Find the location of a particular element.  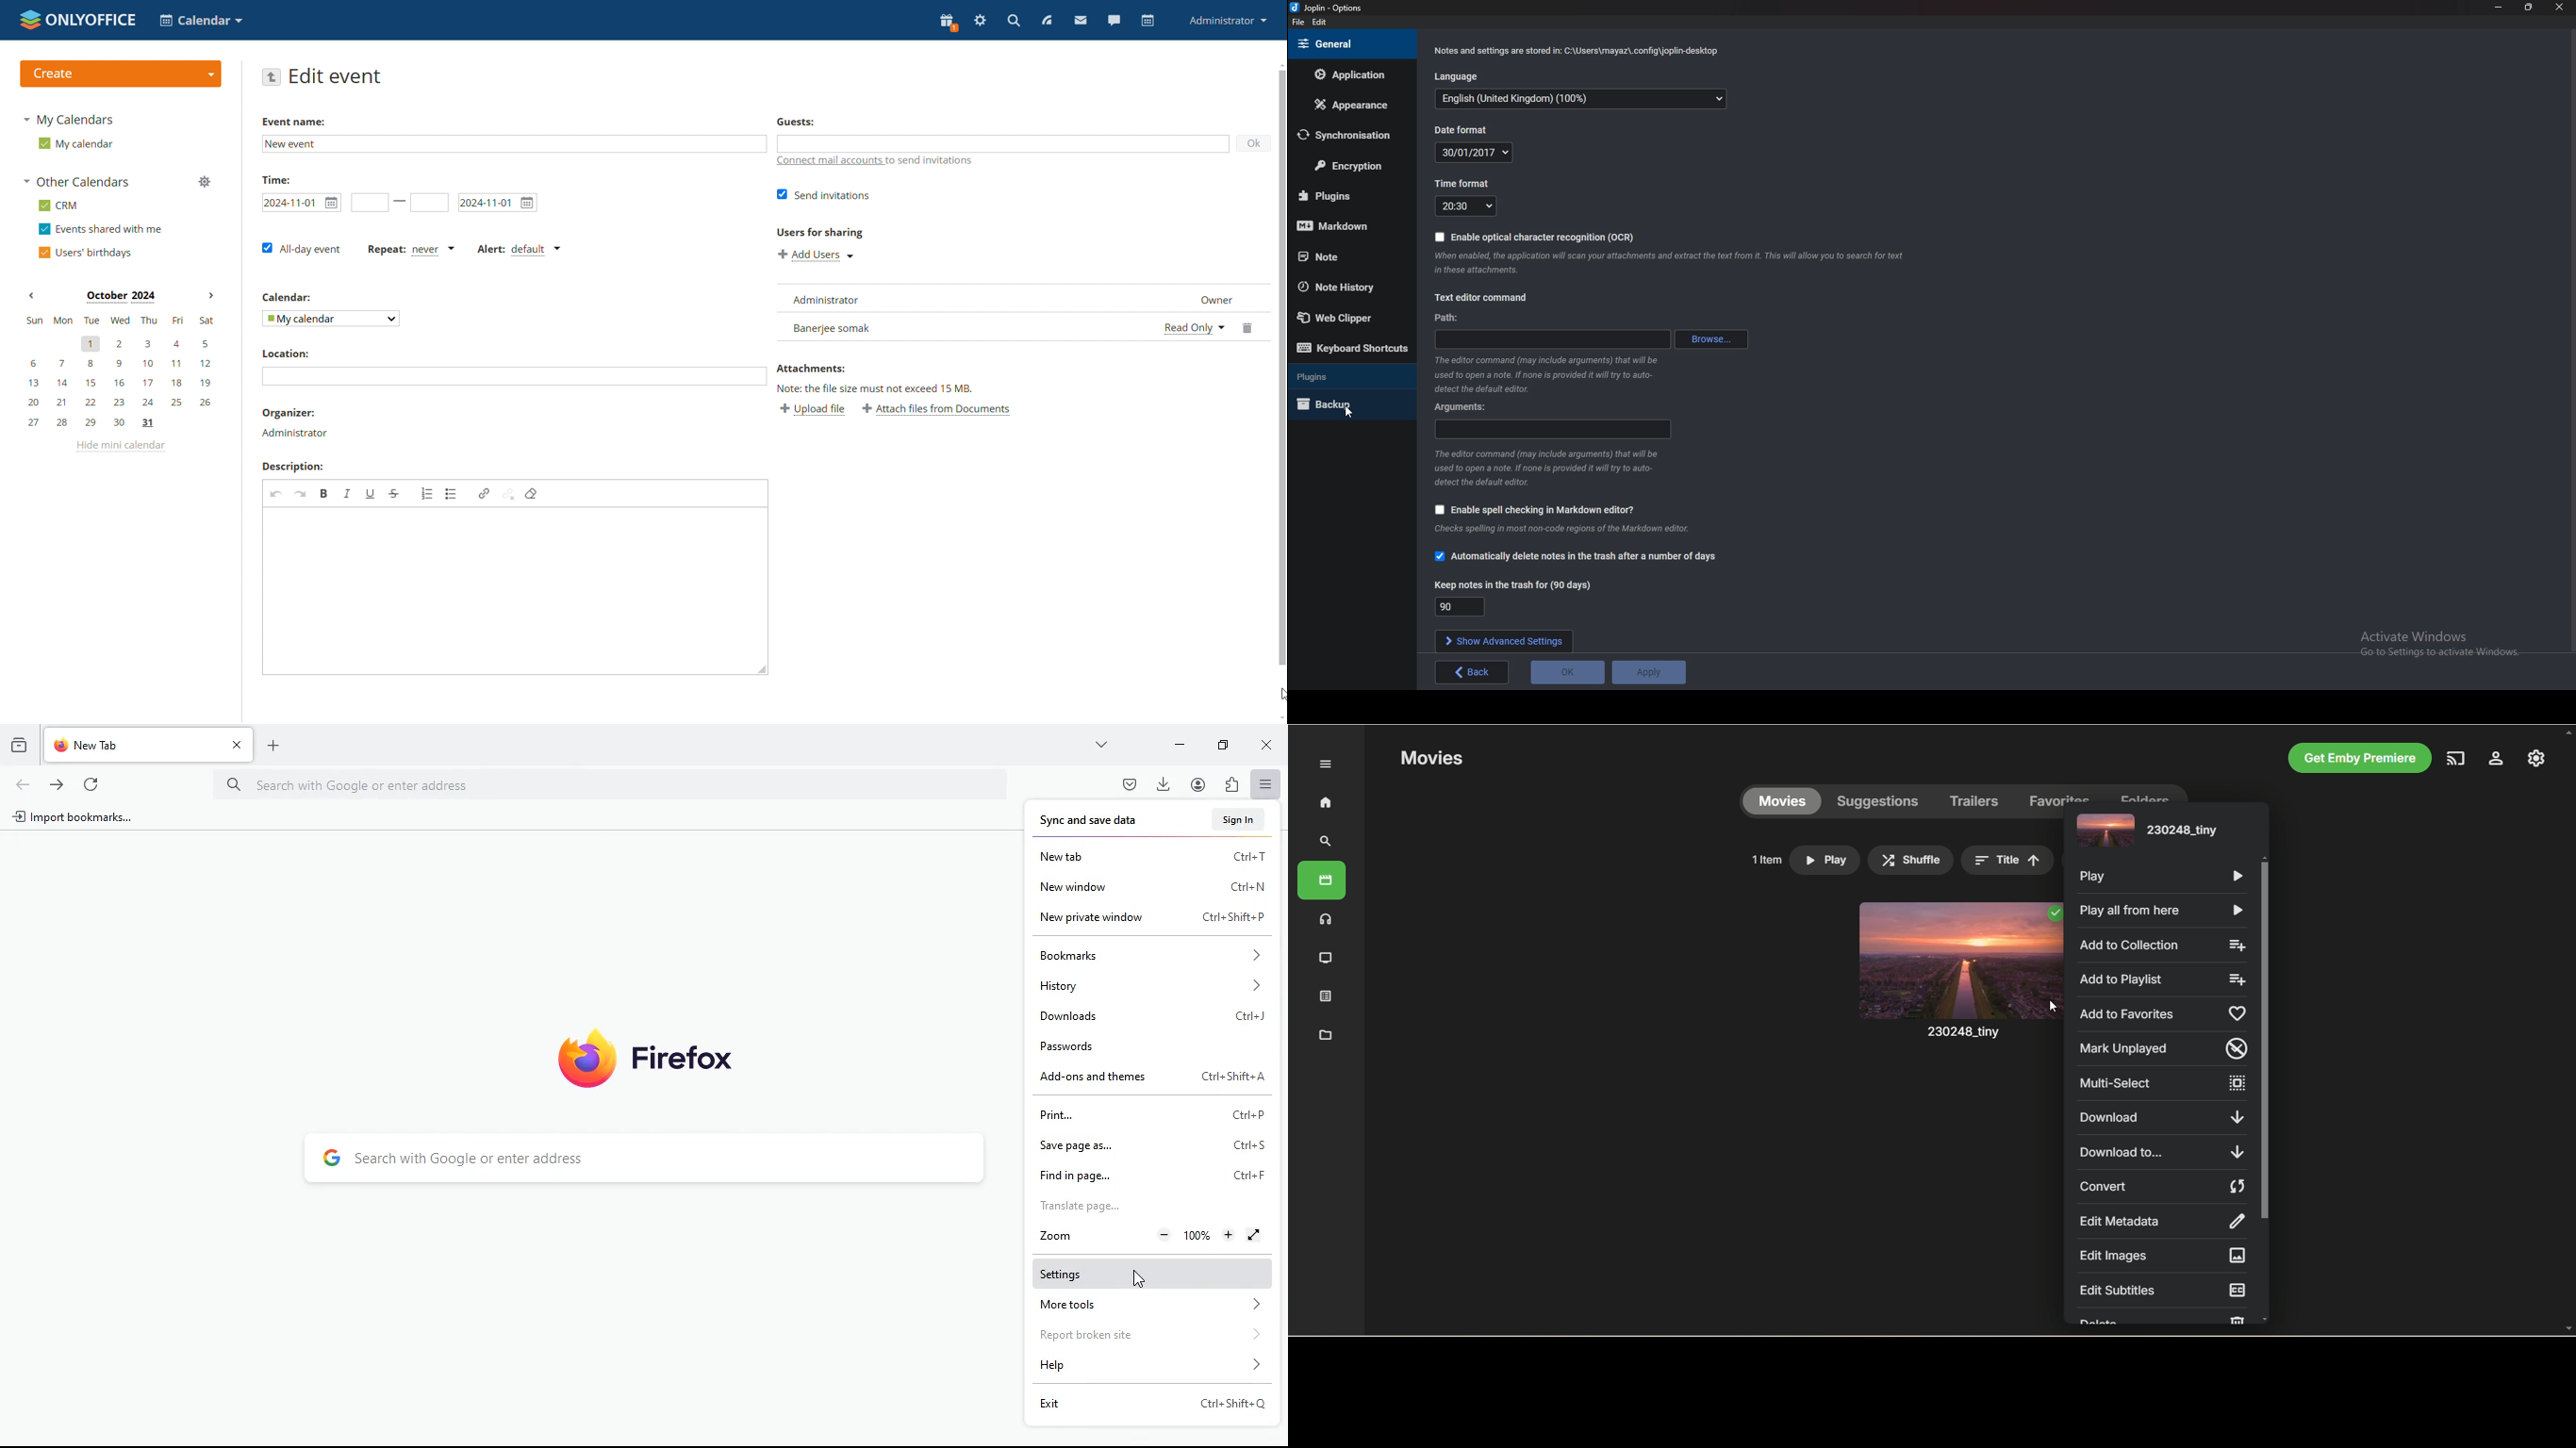

end date is located at coordinates (430, 204).